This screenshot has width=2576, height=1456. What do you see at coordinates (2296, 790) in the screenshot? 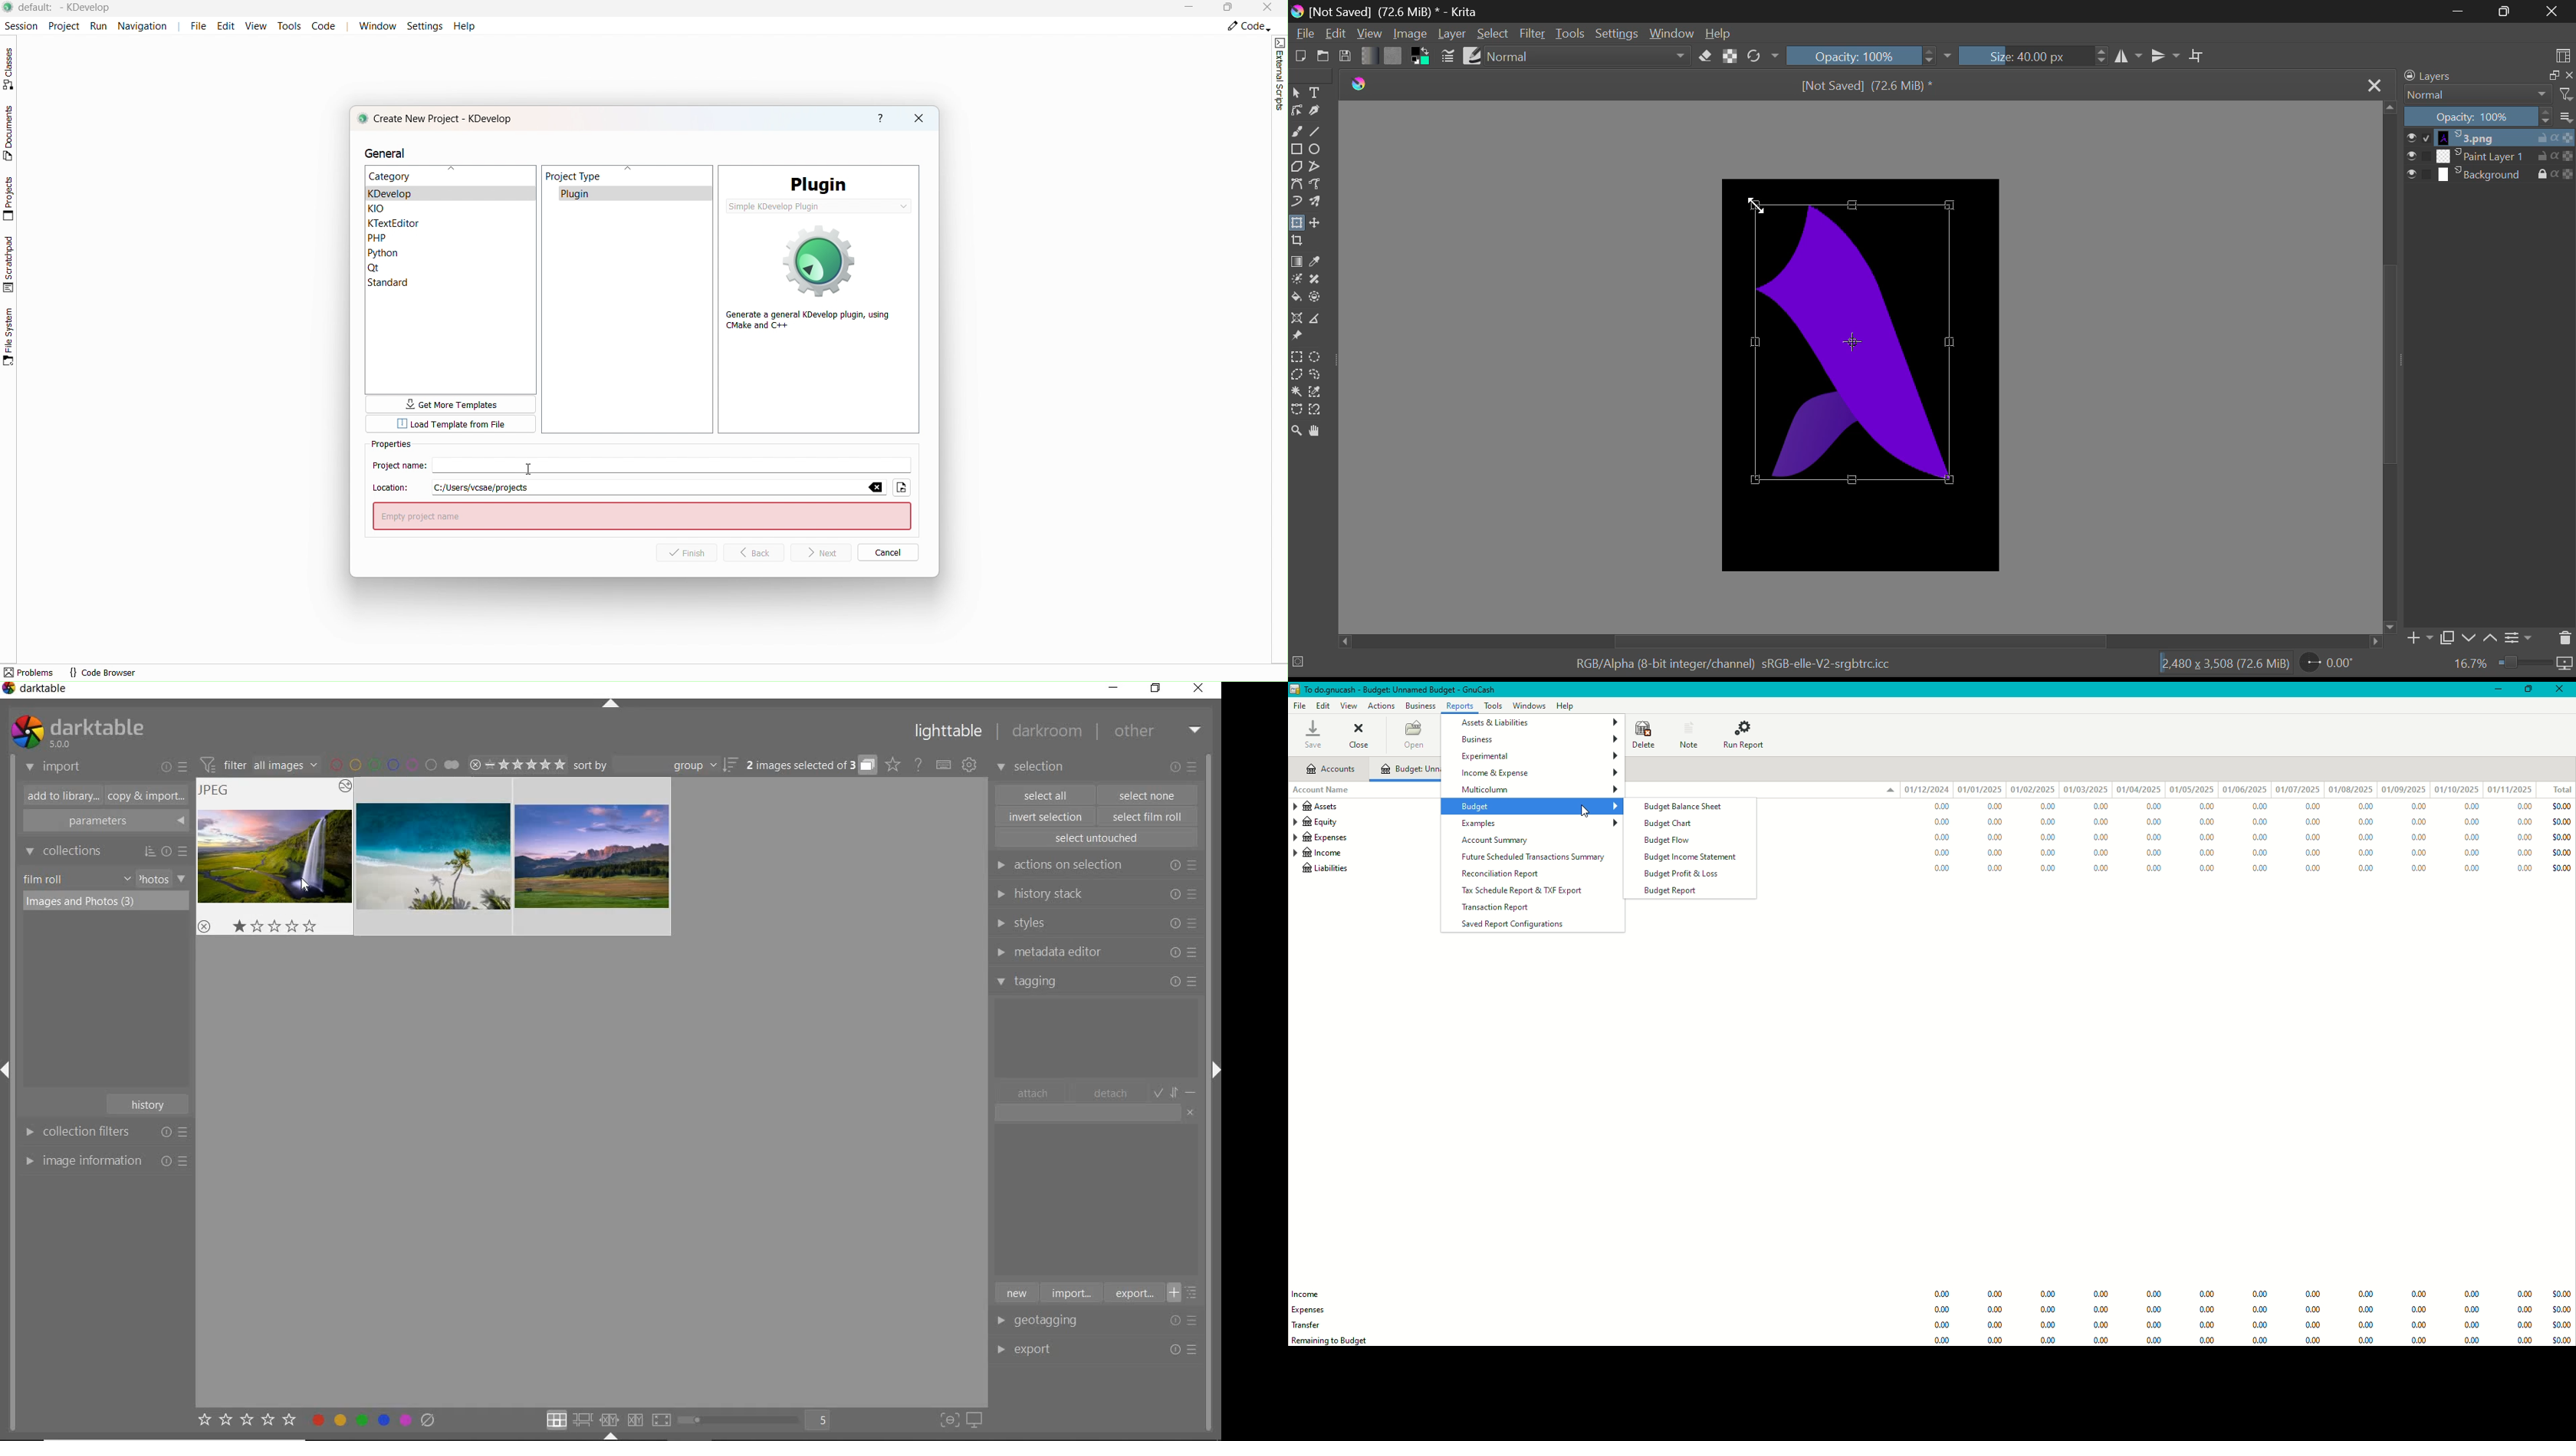
I see `01/07/2025` at bounding box center [2296, 790].